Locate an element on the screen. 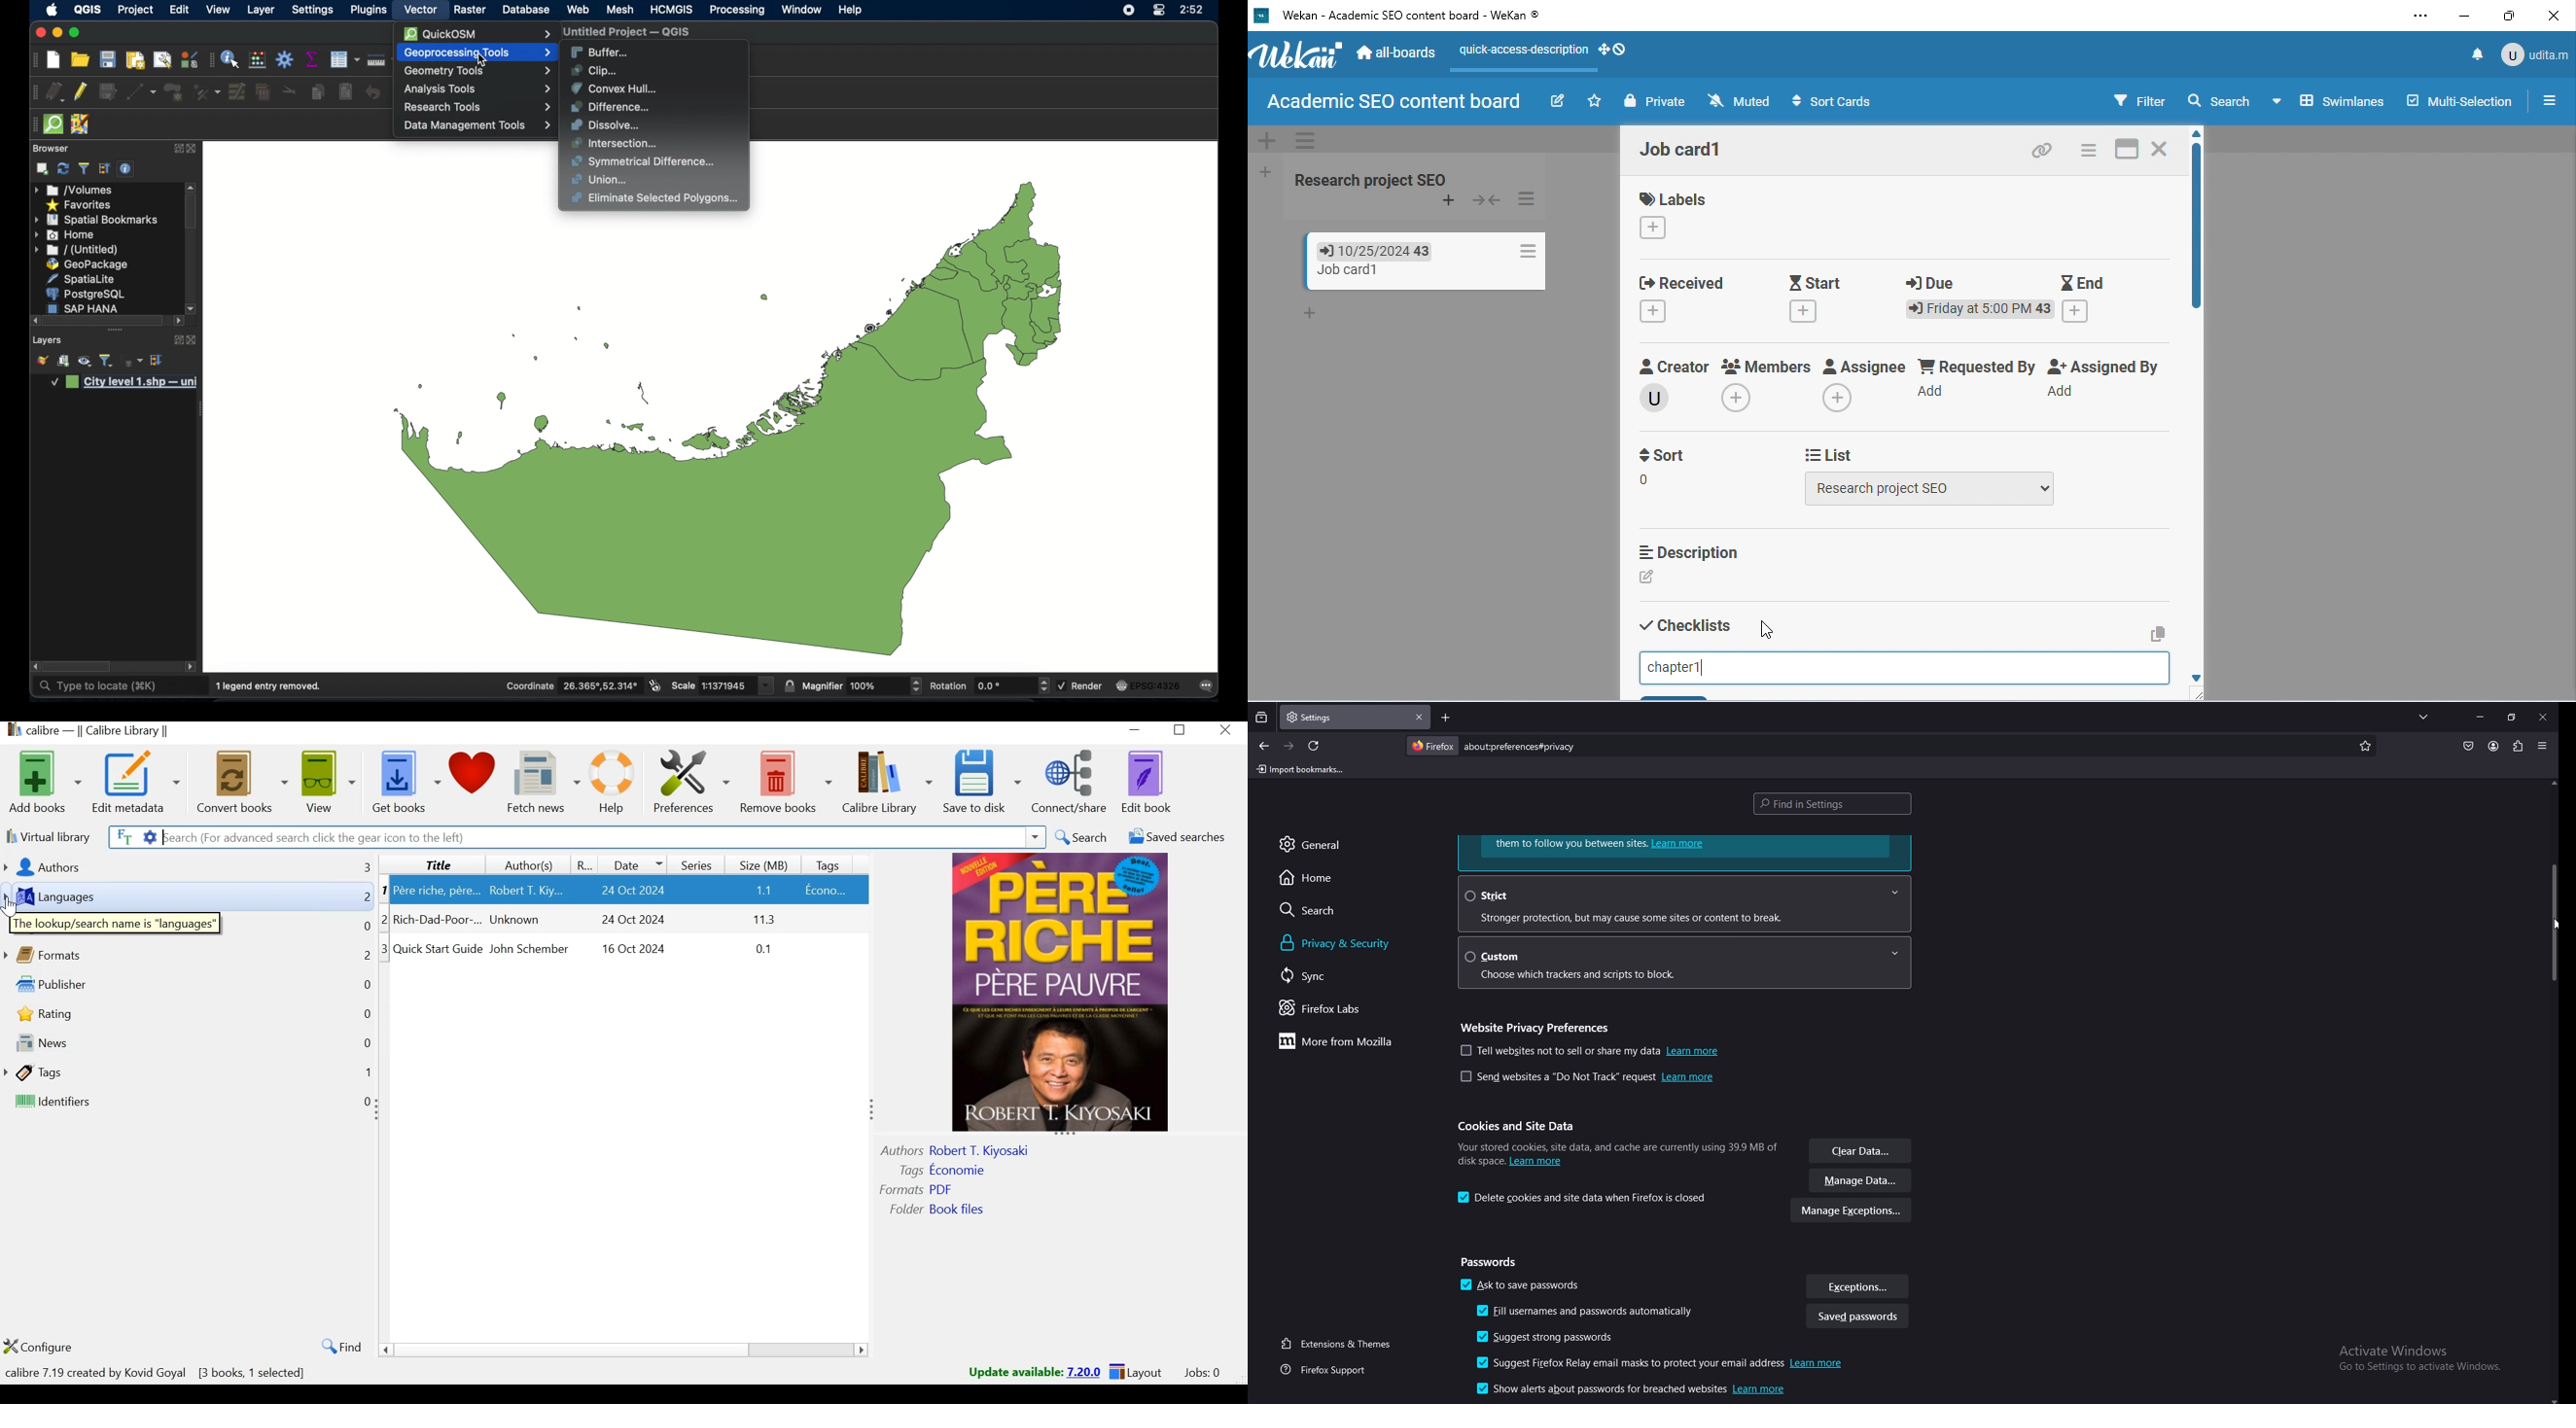 The image size is (2576, 1428). close is located at coordinates (2553, 17).